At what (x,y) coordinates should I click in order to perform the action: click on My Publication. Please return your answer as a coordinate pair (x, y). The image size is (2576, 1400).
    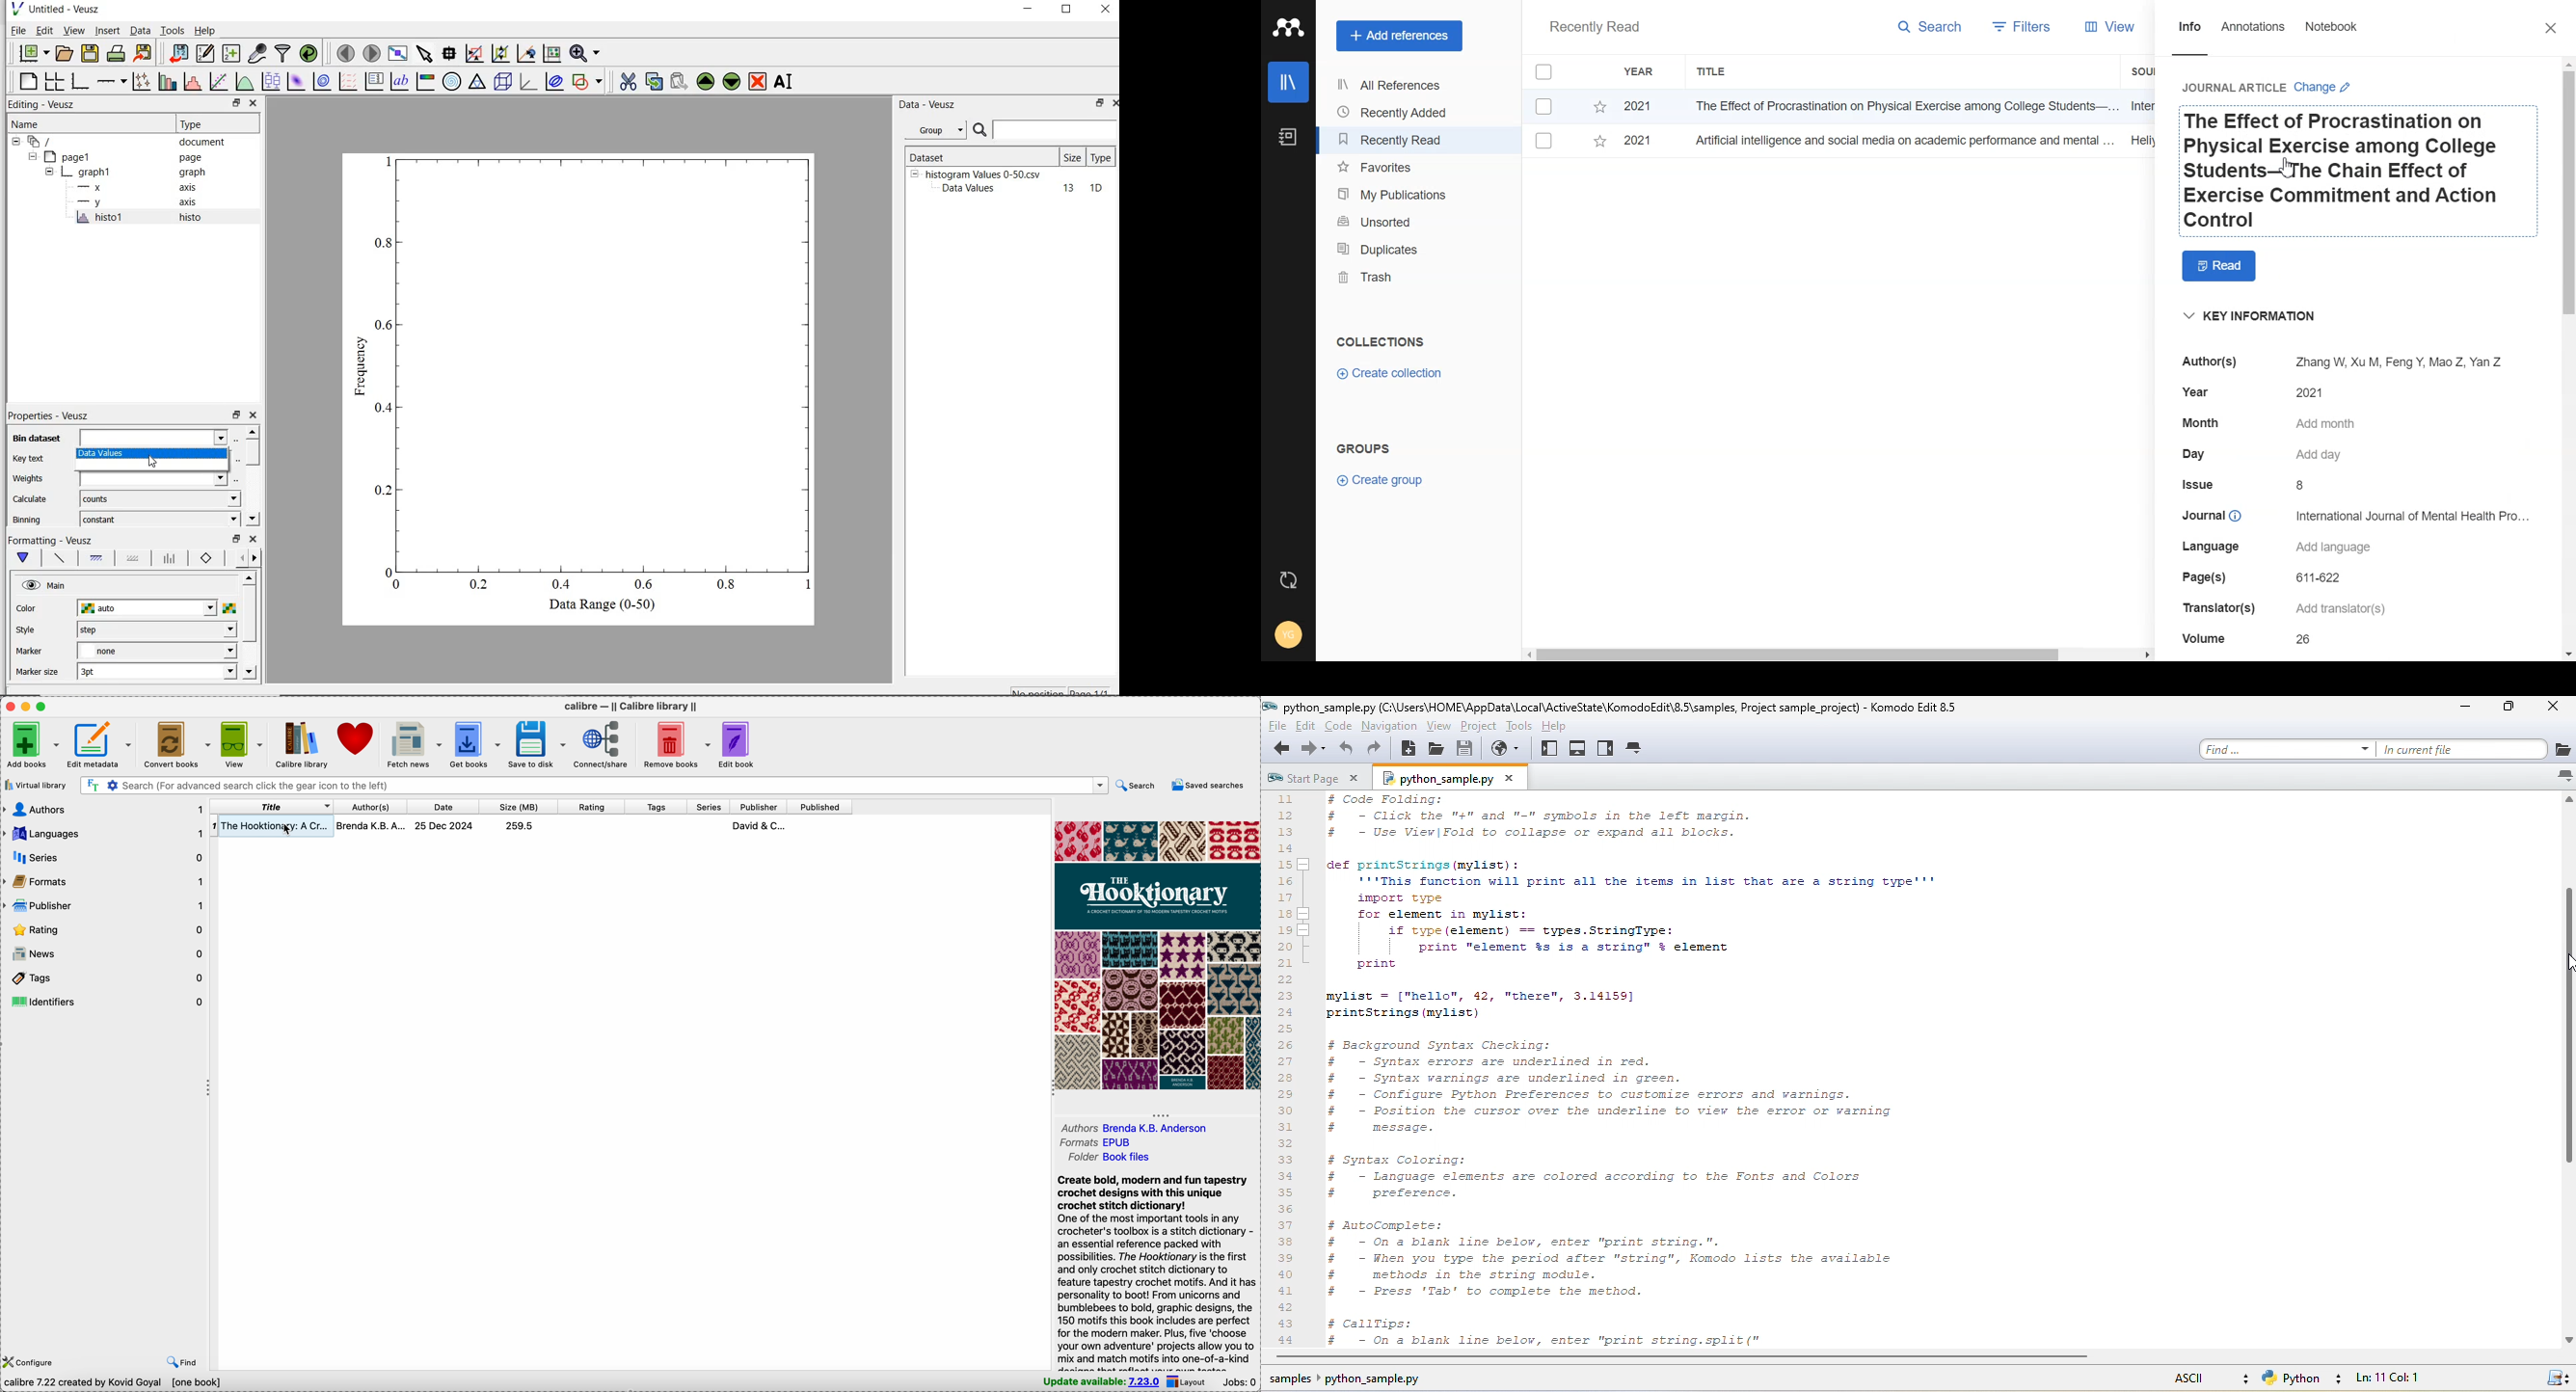
    Looking at the image, I should click on (1397, 194).